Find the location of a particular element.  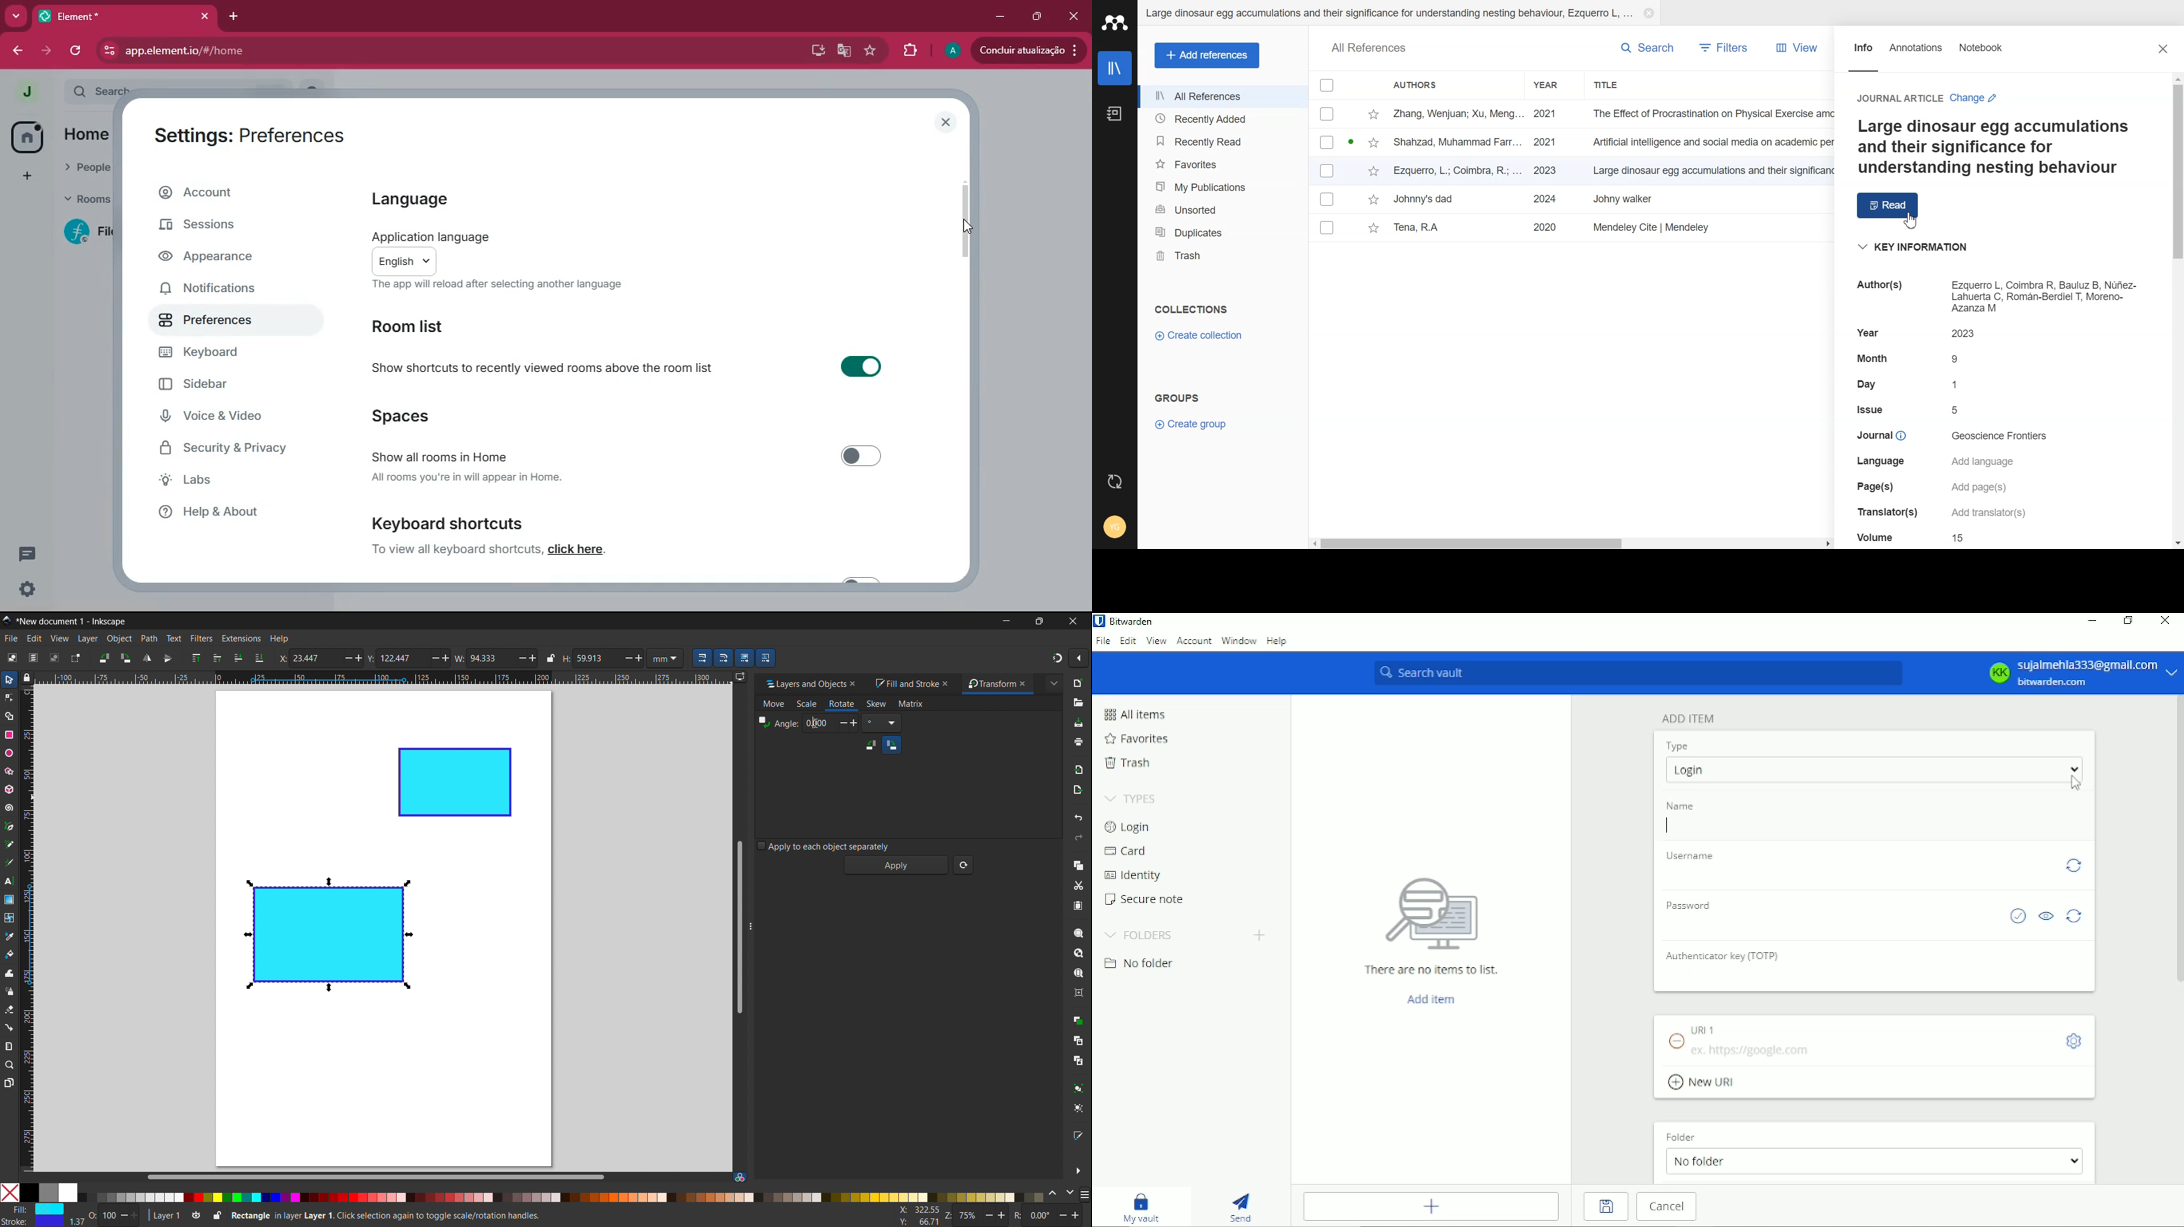

filecoin lotus implementation is located at coordinates (86, 232).